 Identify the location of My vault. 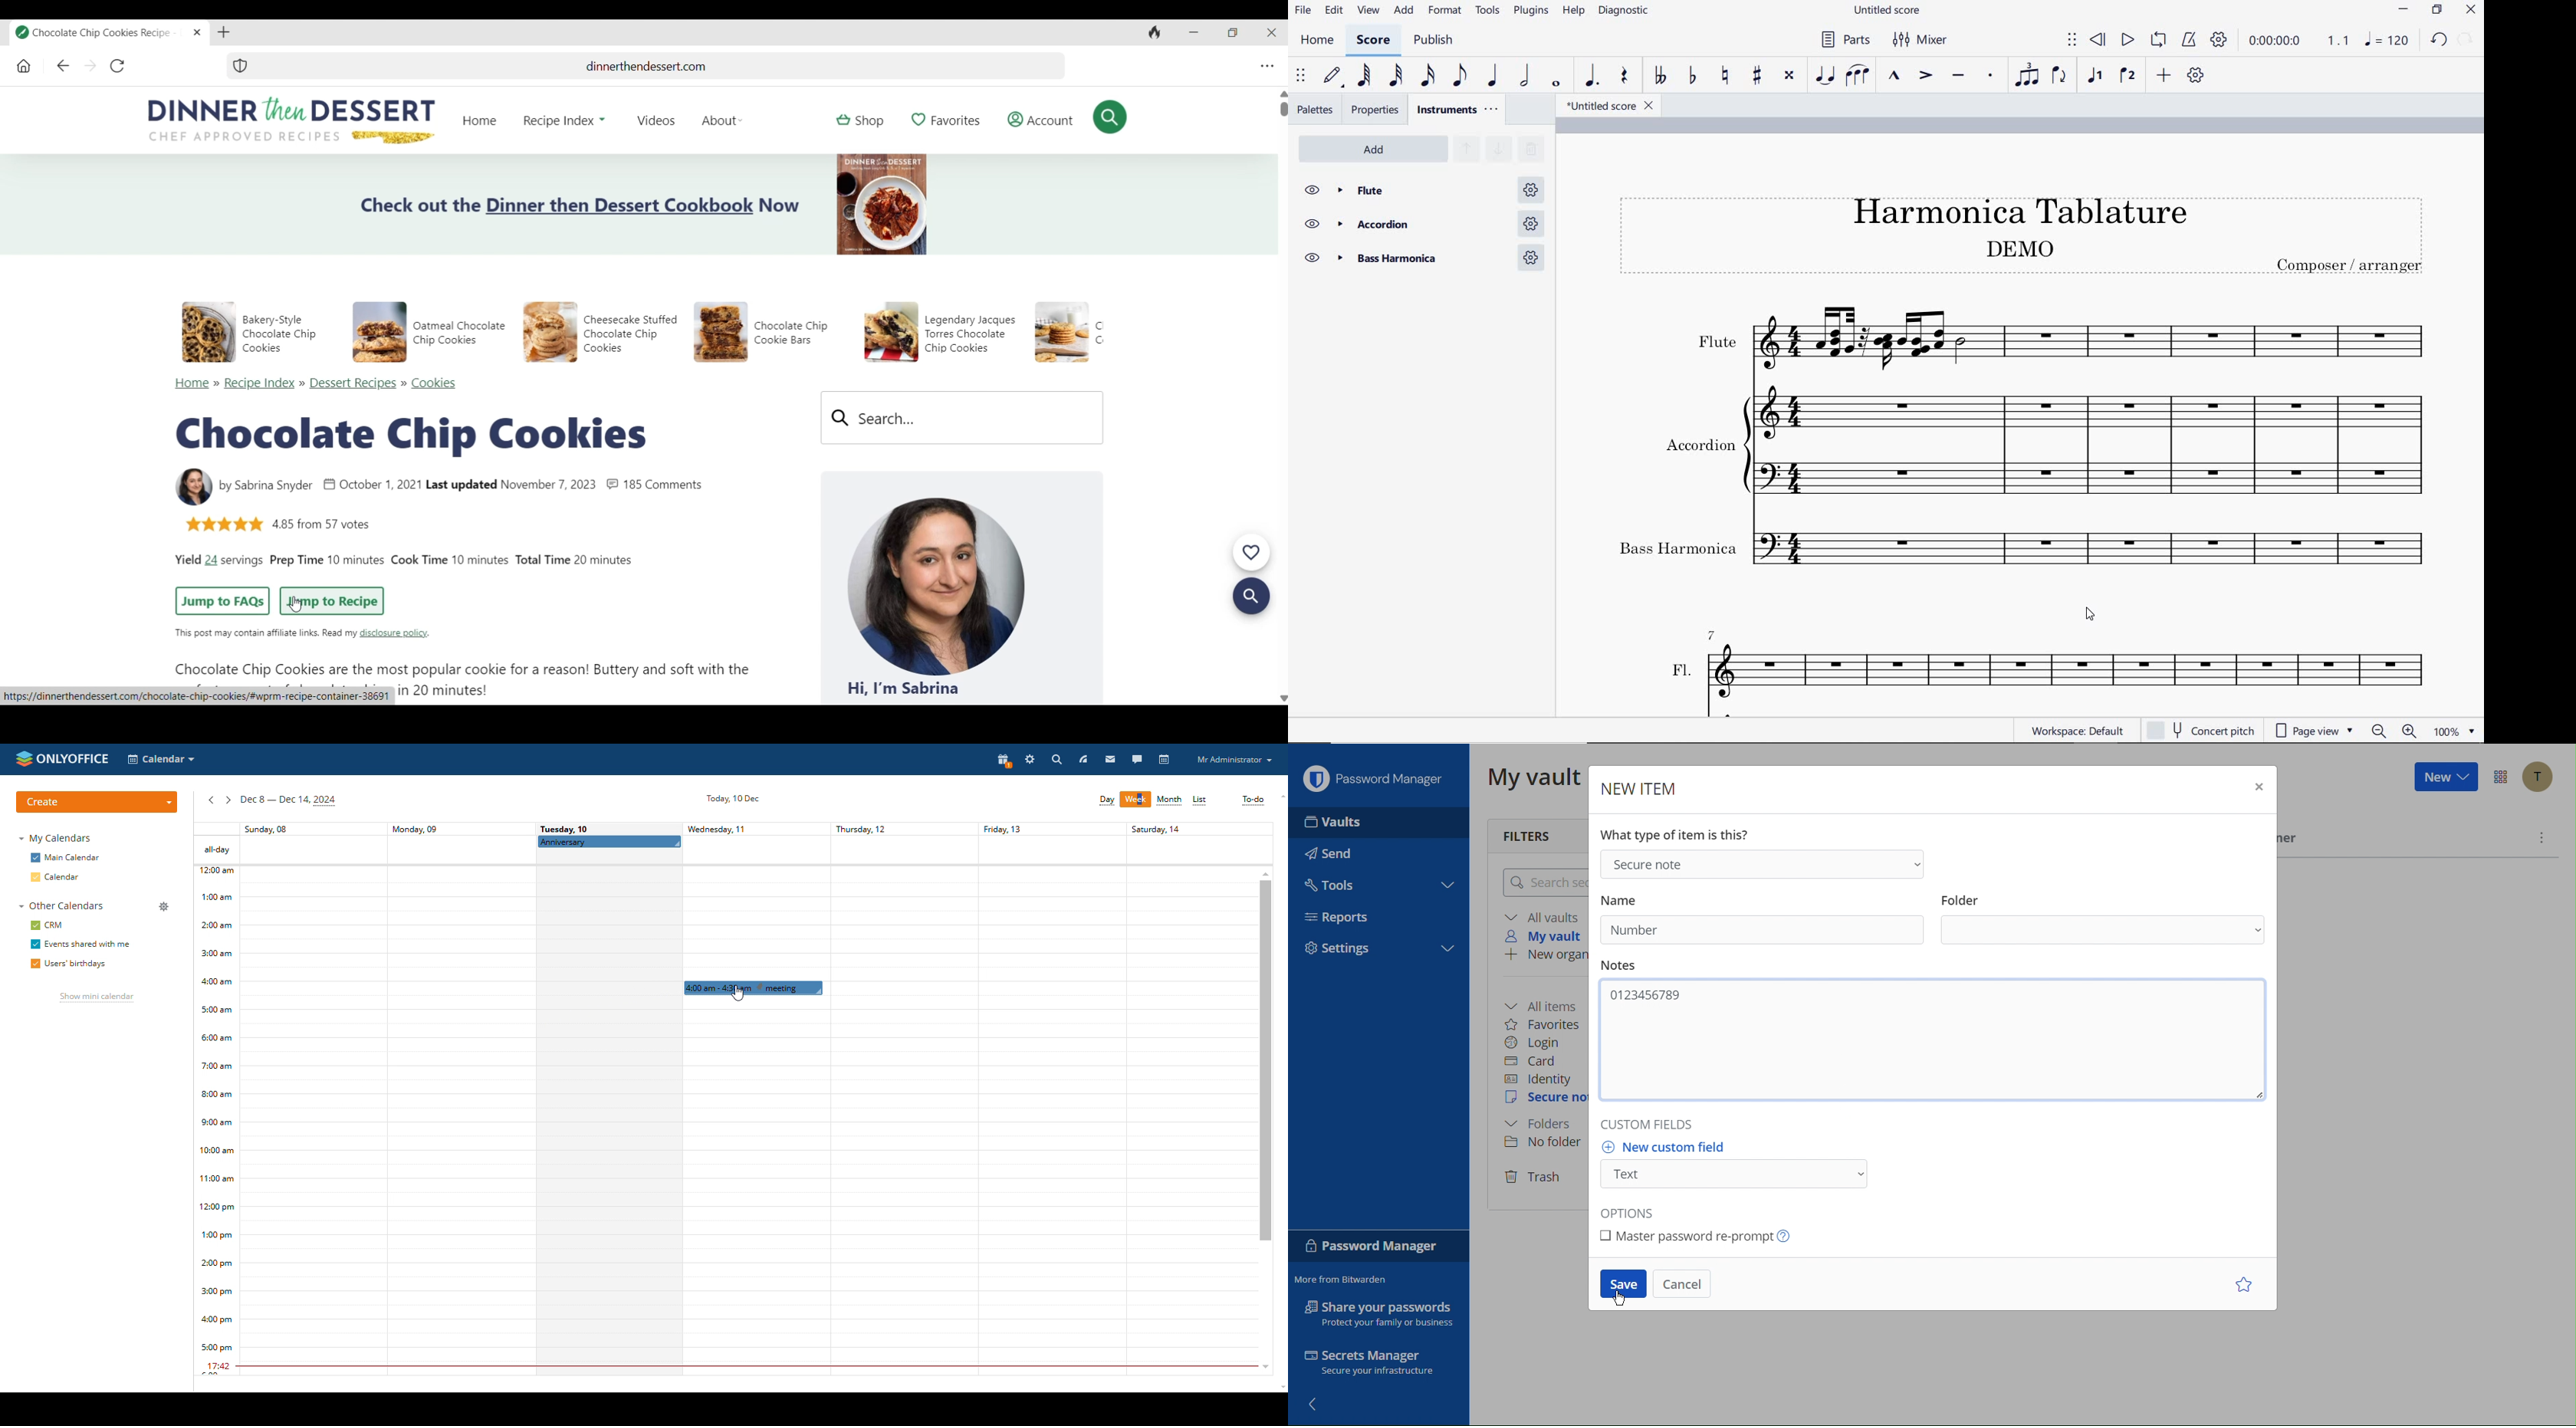
(1529, 778).